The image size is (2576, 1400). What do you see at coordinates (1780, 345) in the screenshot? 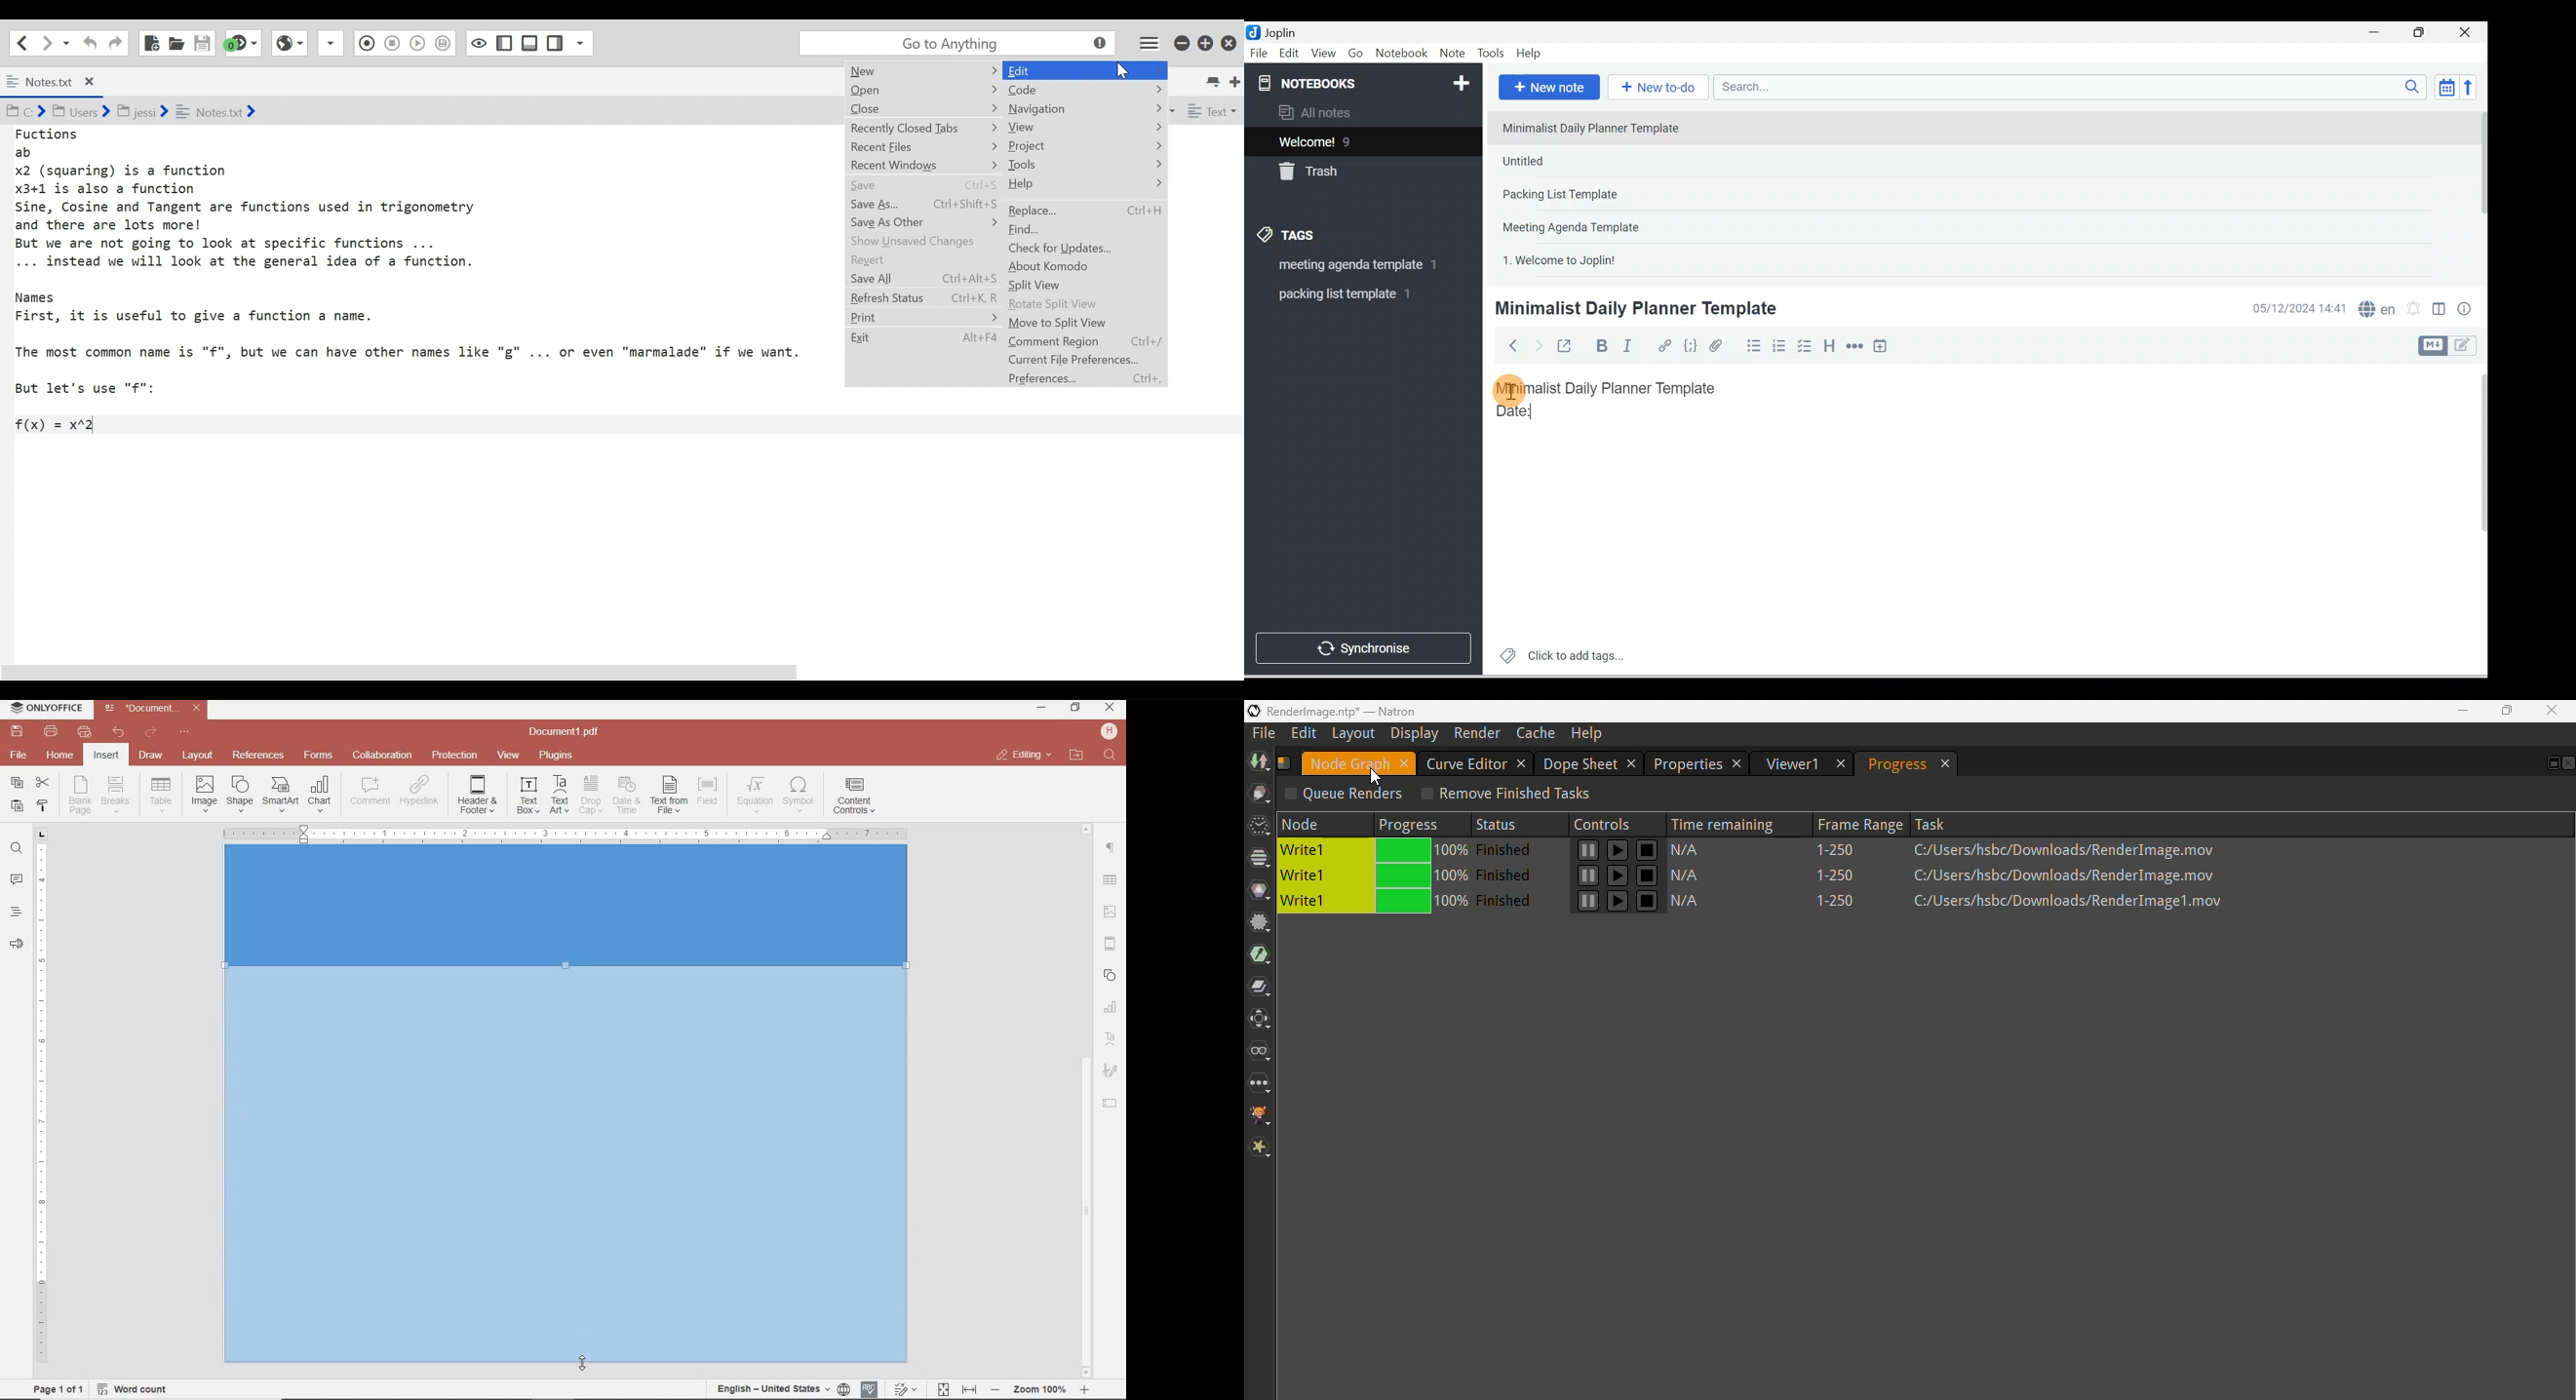
I see `Numbered list` at bounding box center [1780, 345].